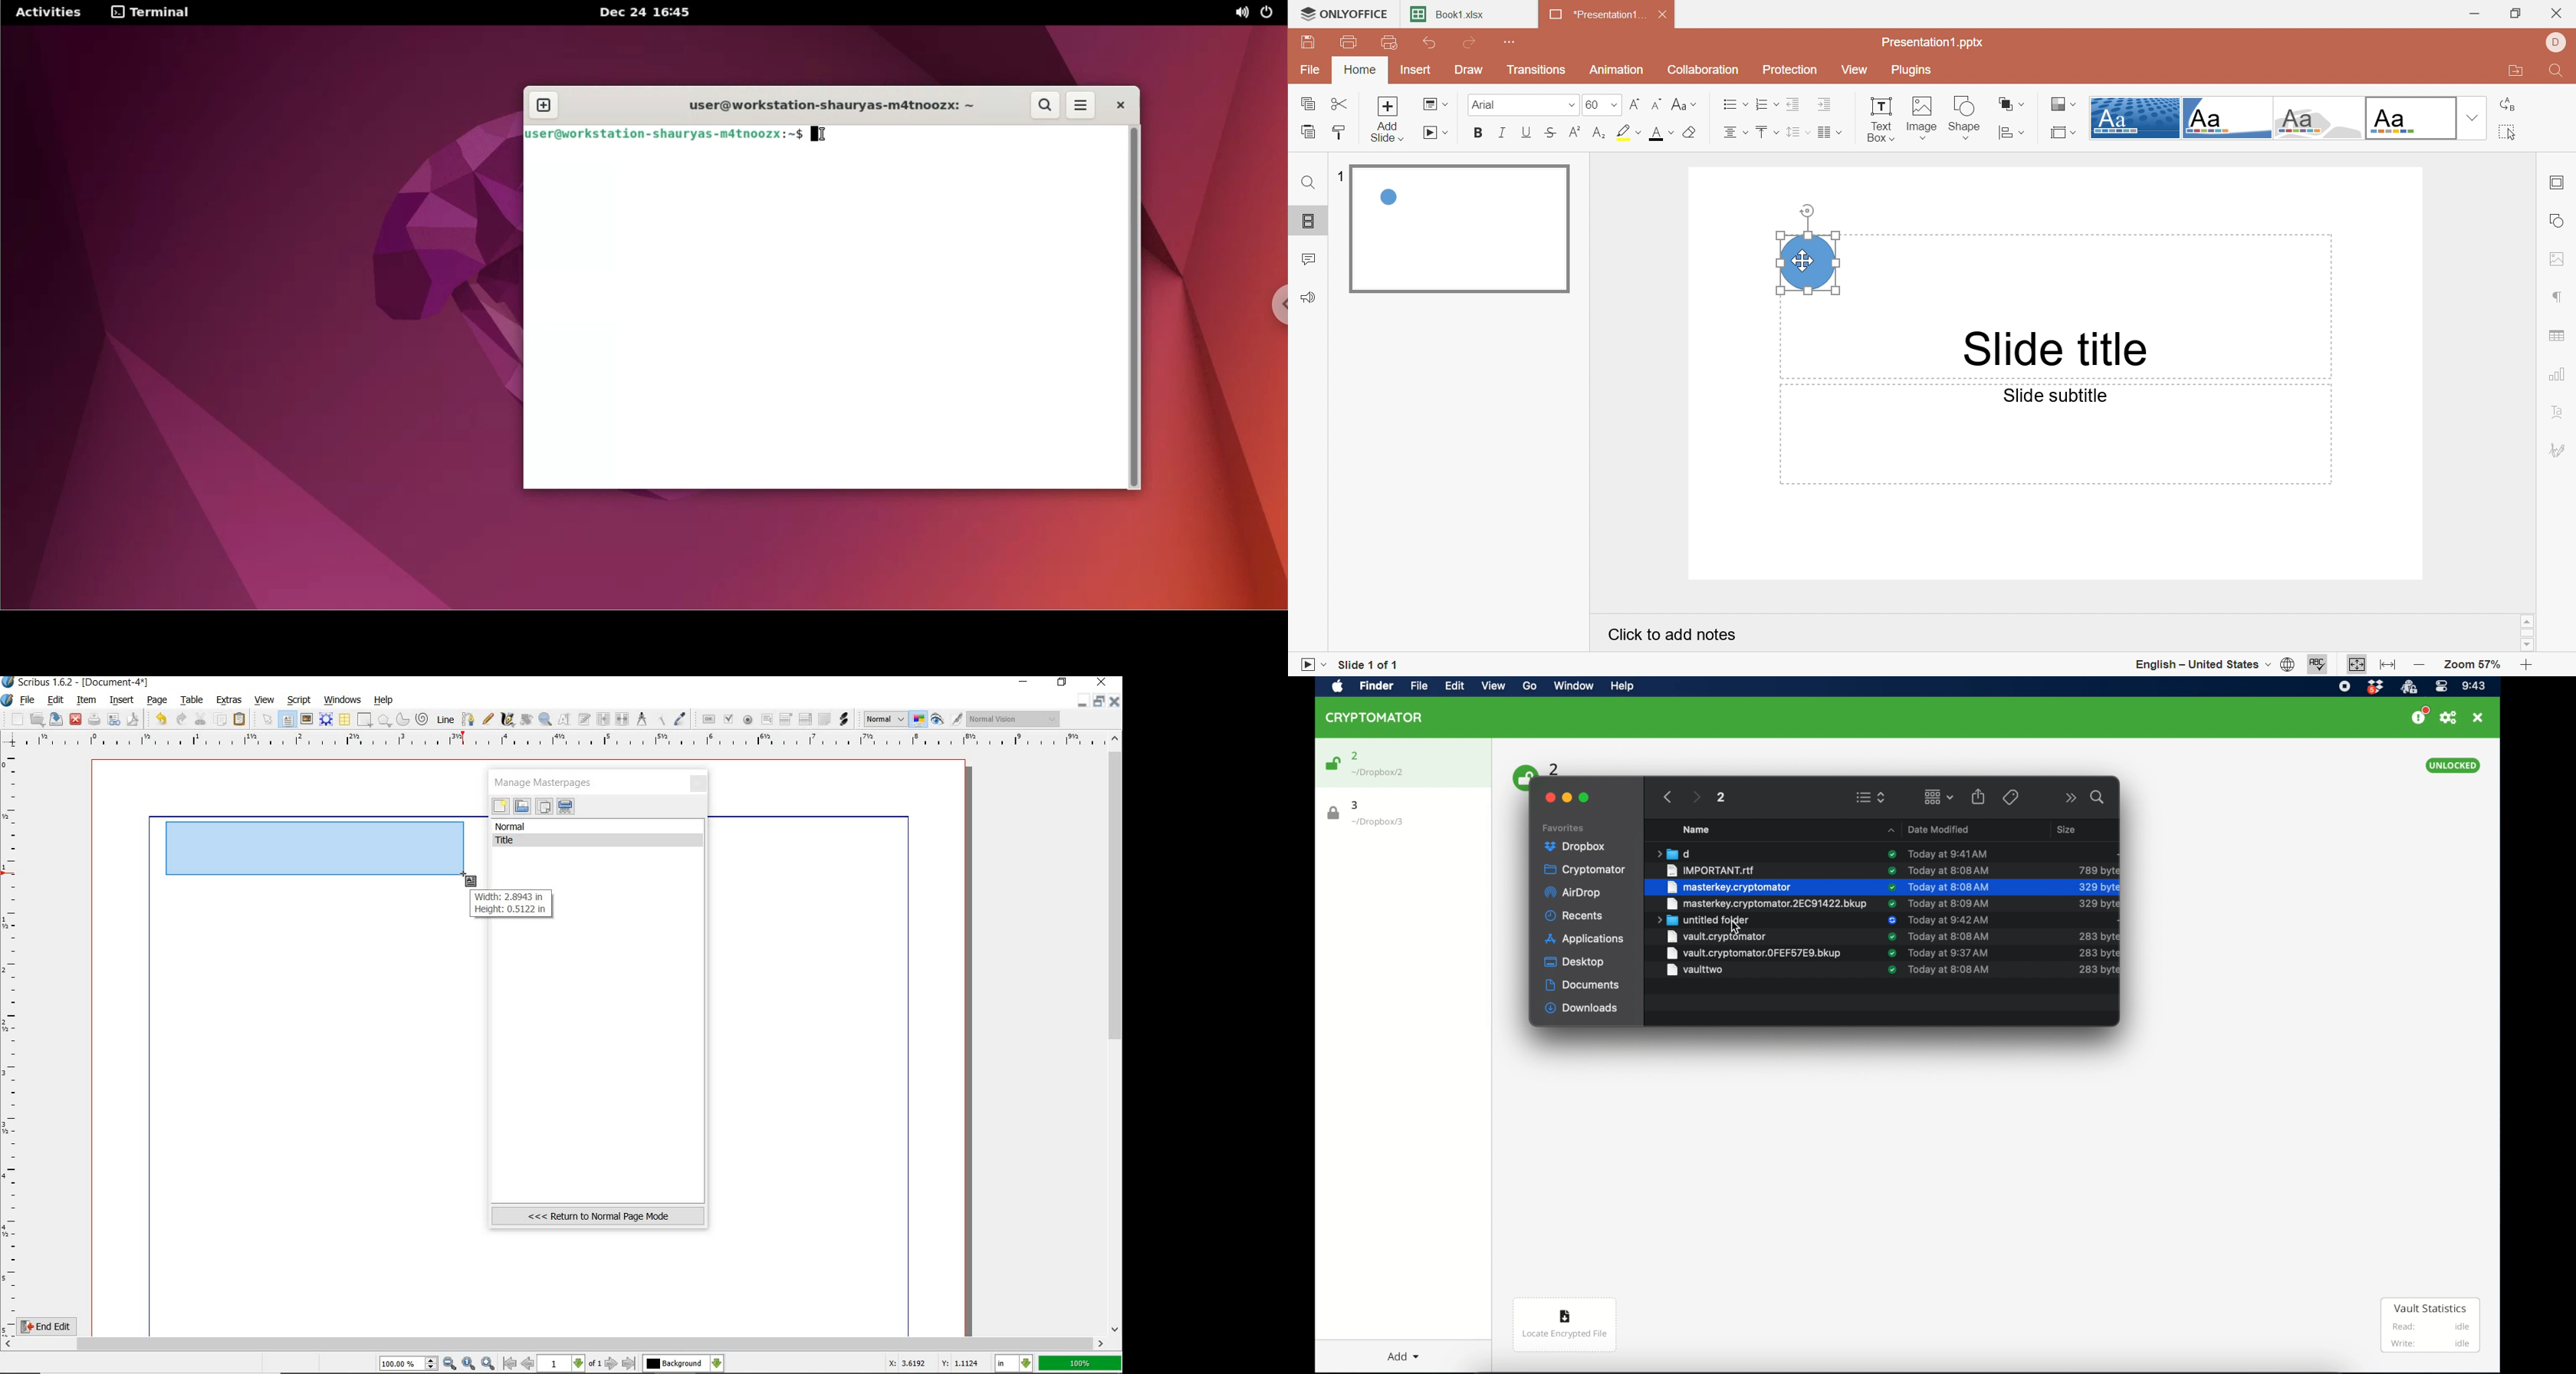 Image resolution: width=2576 pixels, height=1400 pixels. I want to click on Open file location, so click(2512, 72).